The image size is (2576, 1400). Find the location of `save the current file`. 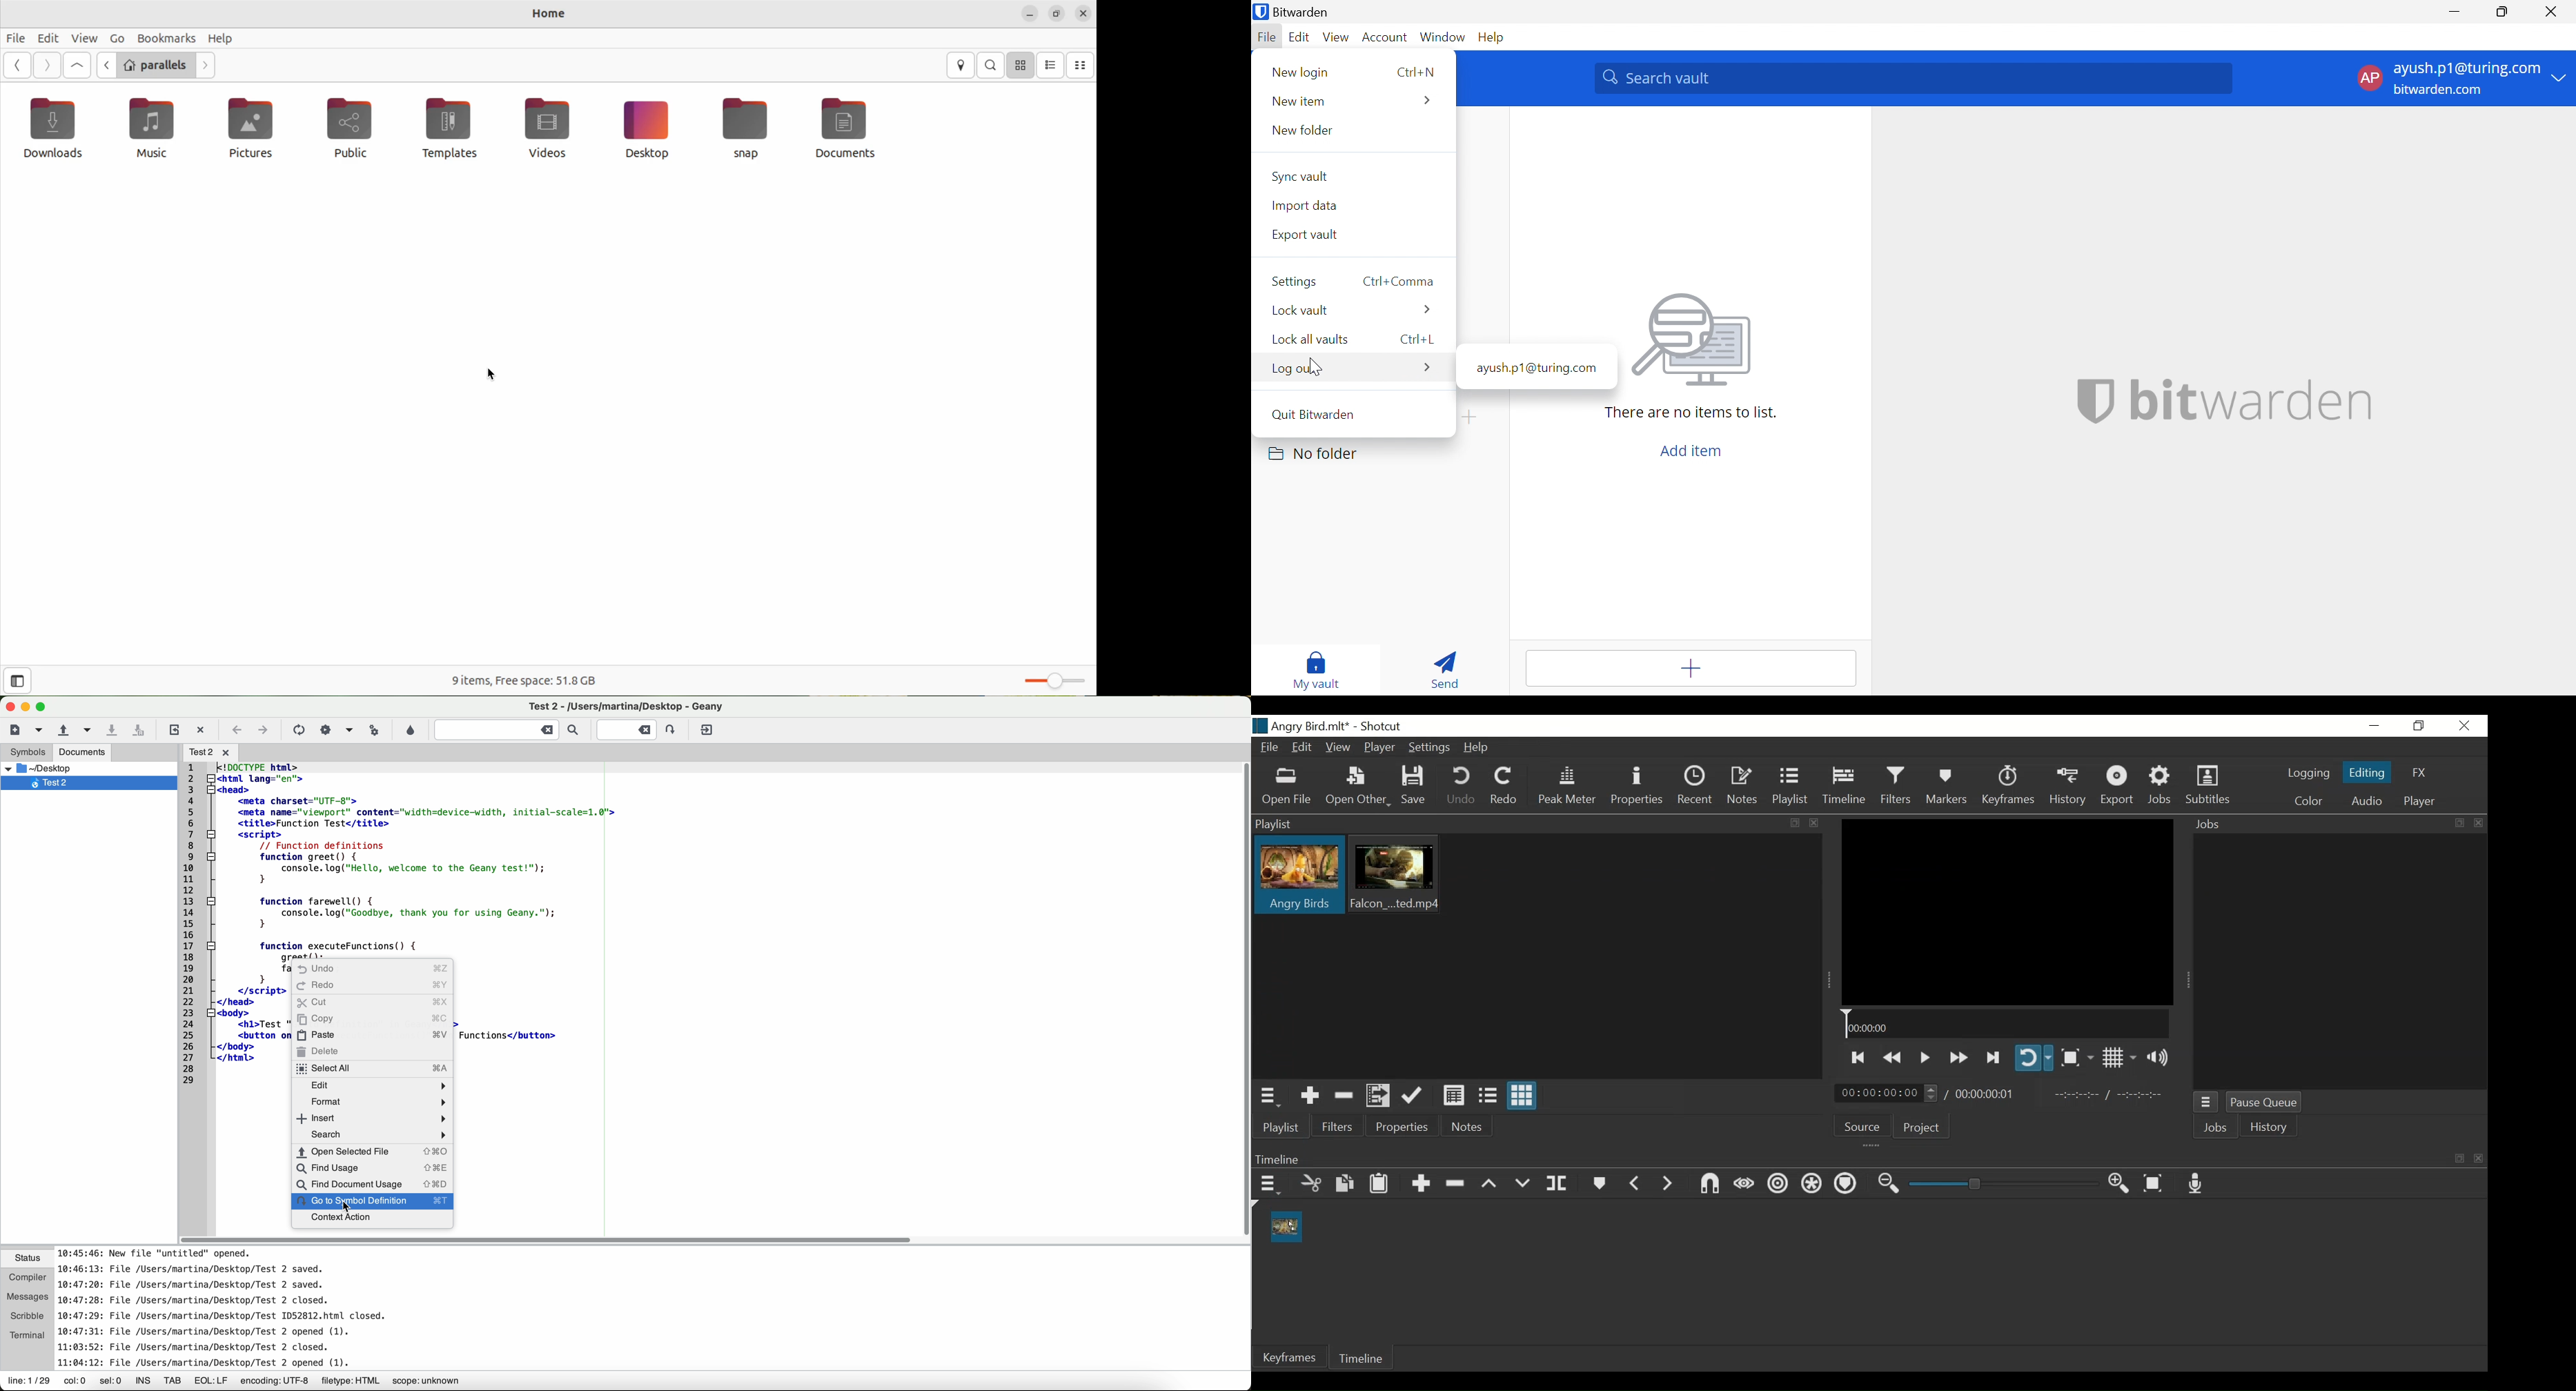

save the current file is located at coordinates (112, 730).